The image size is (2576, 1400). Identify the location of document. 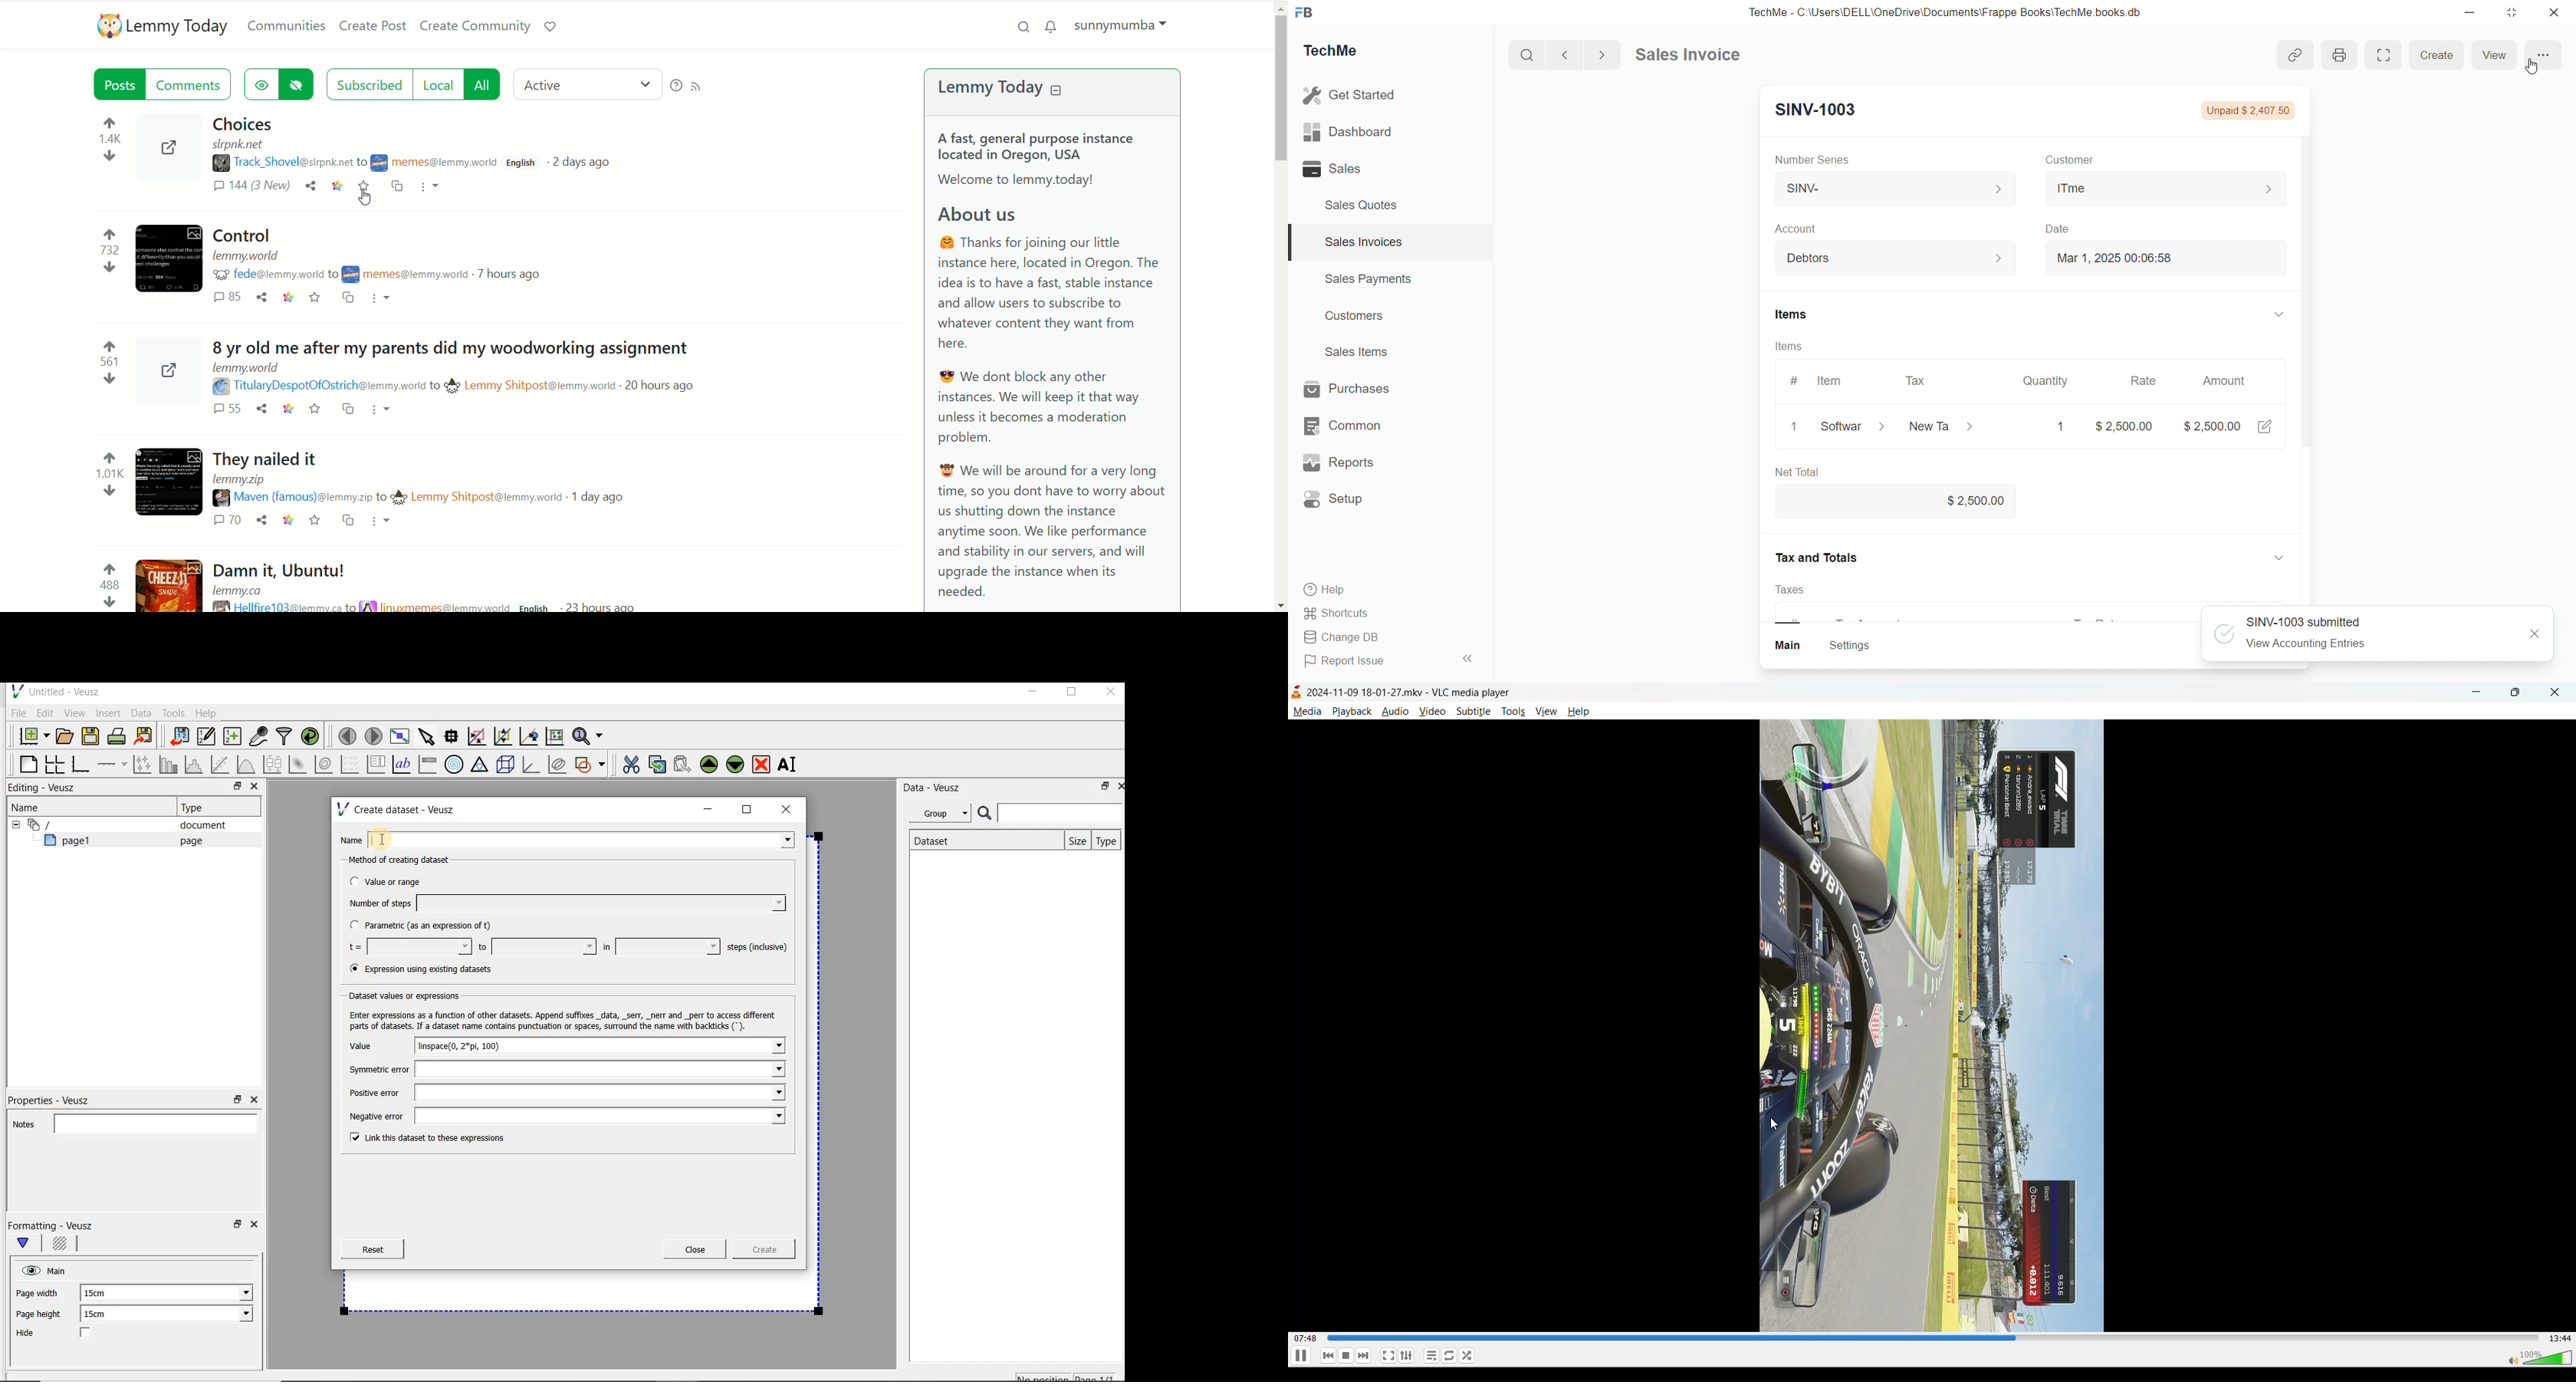
(198, 825).